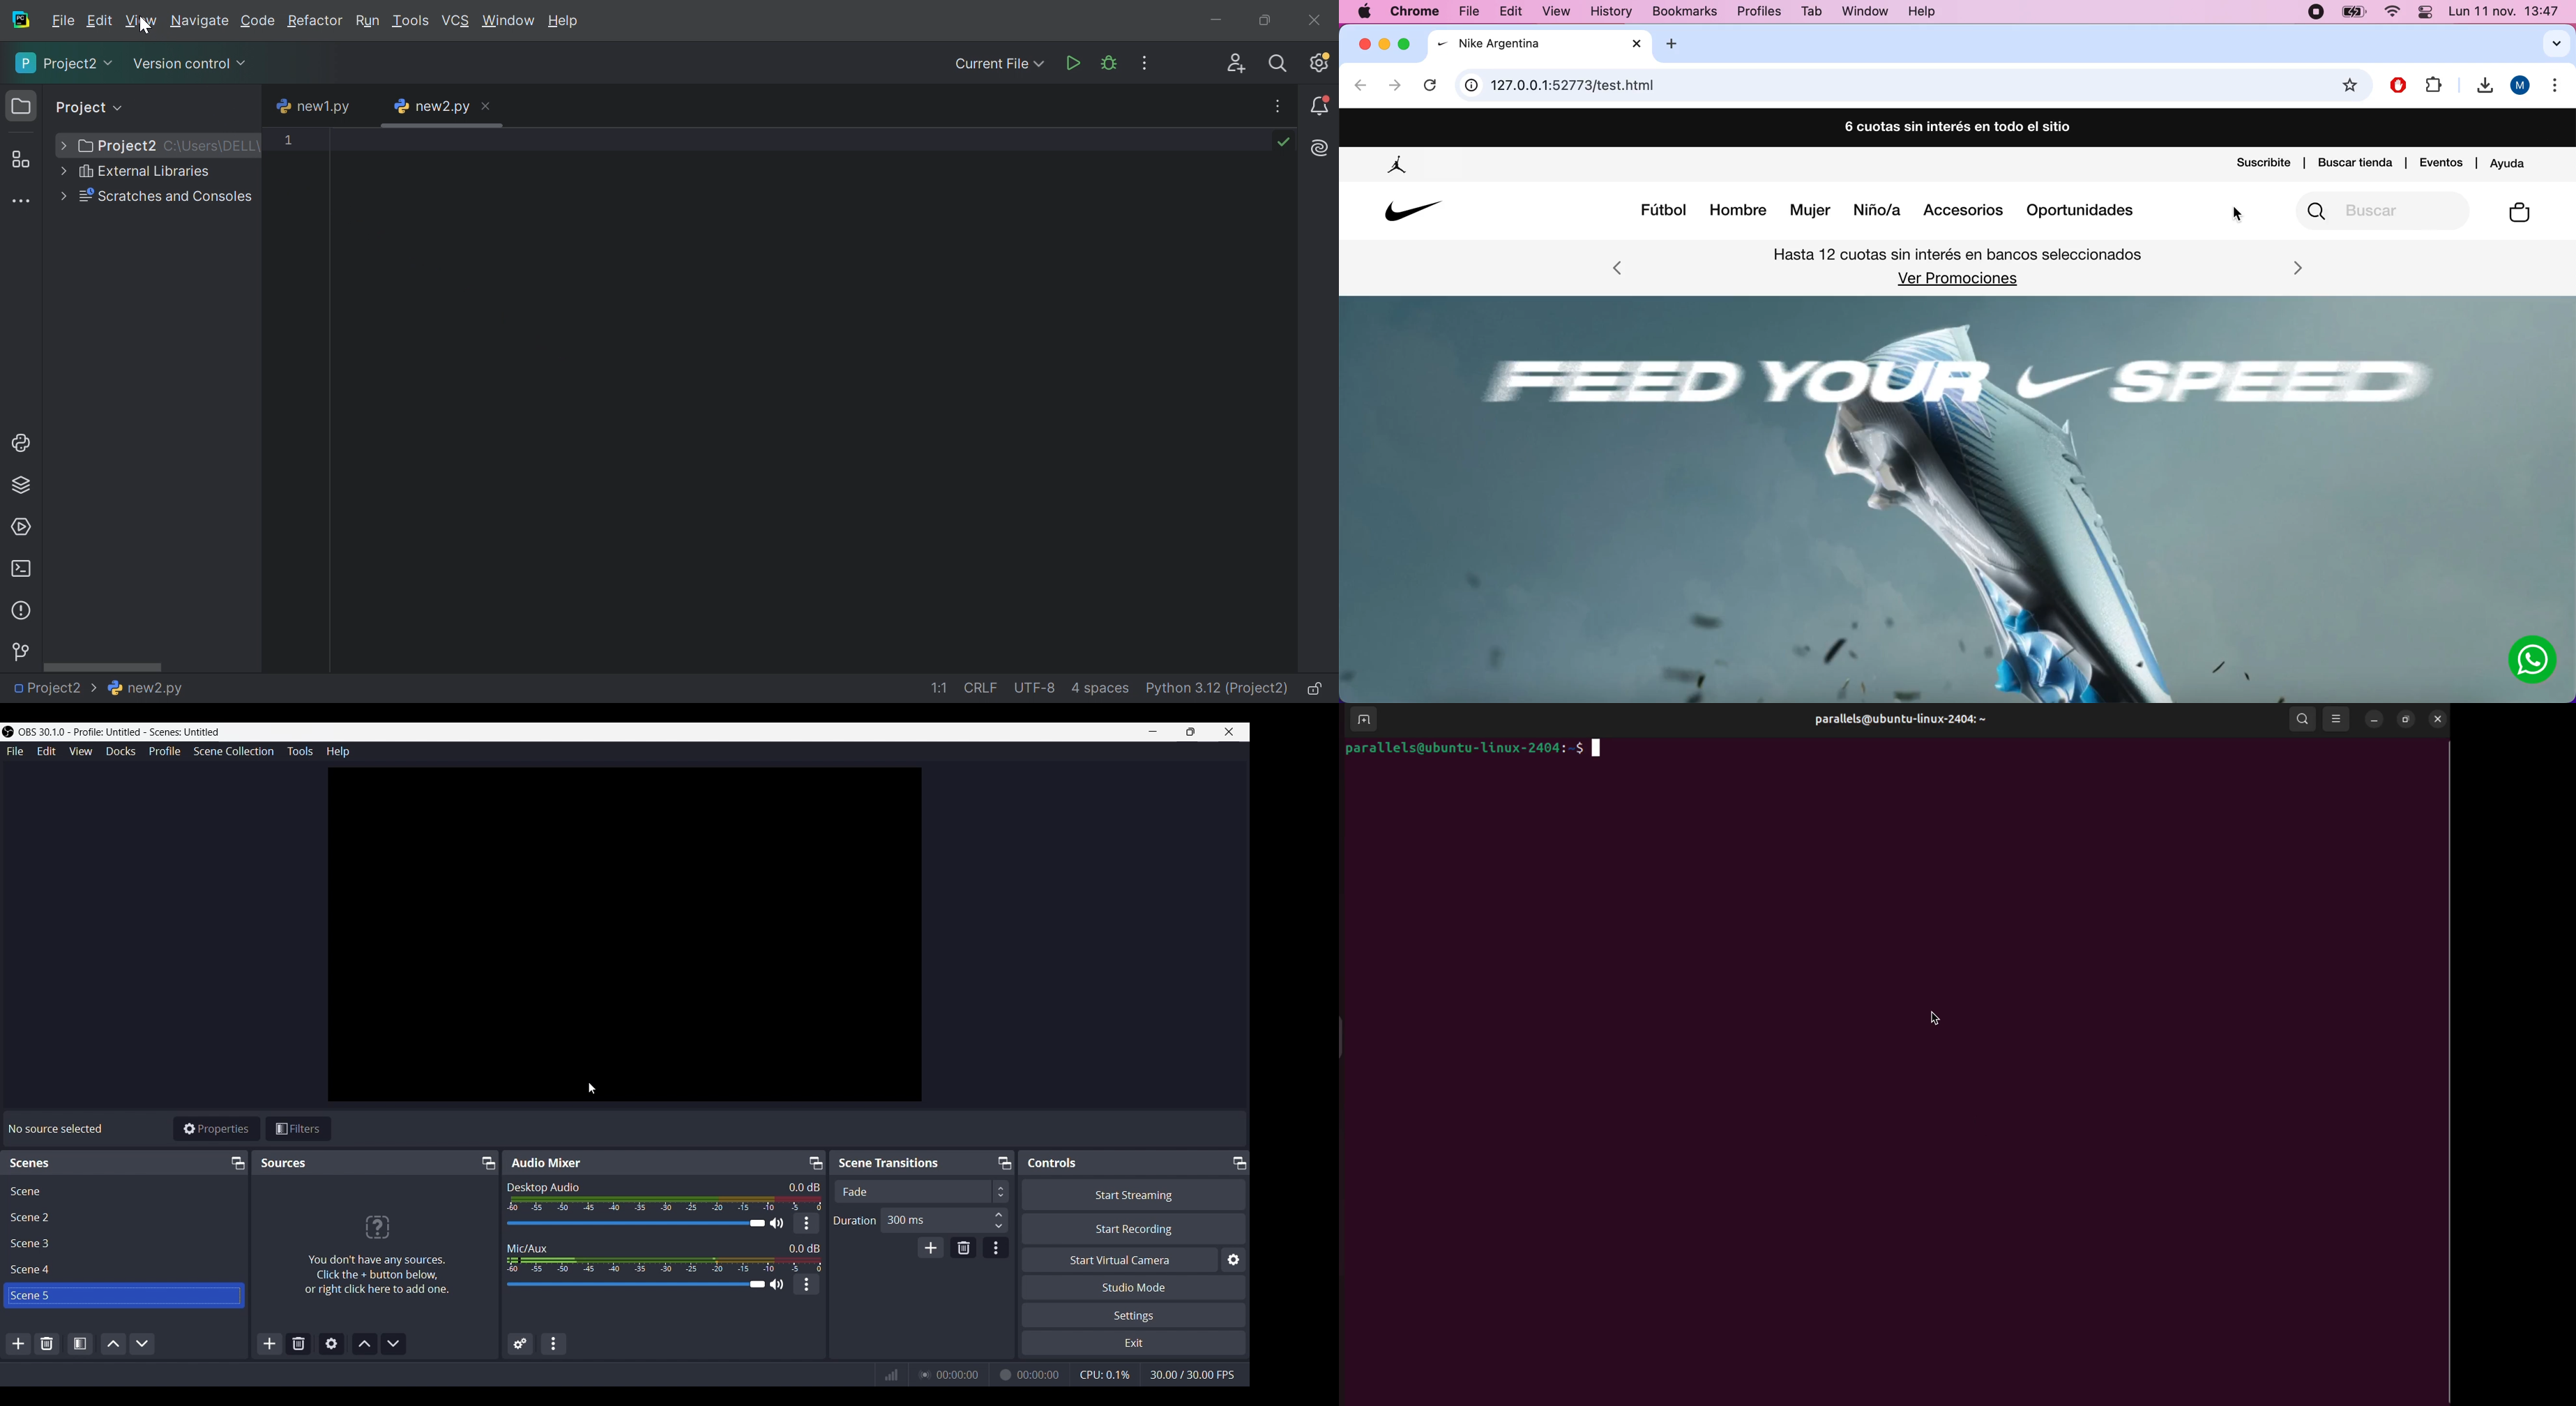 The width and height of the screenshot is (2576, 1428). I want to click on Transition type, so click(920, 1192).